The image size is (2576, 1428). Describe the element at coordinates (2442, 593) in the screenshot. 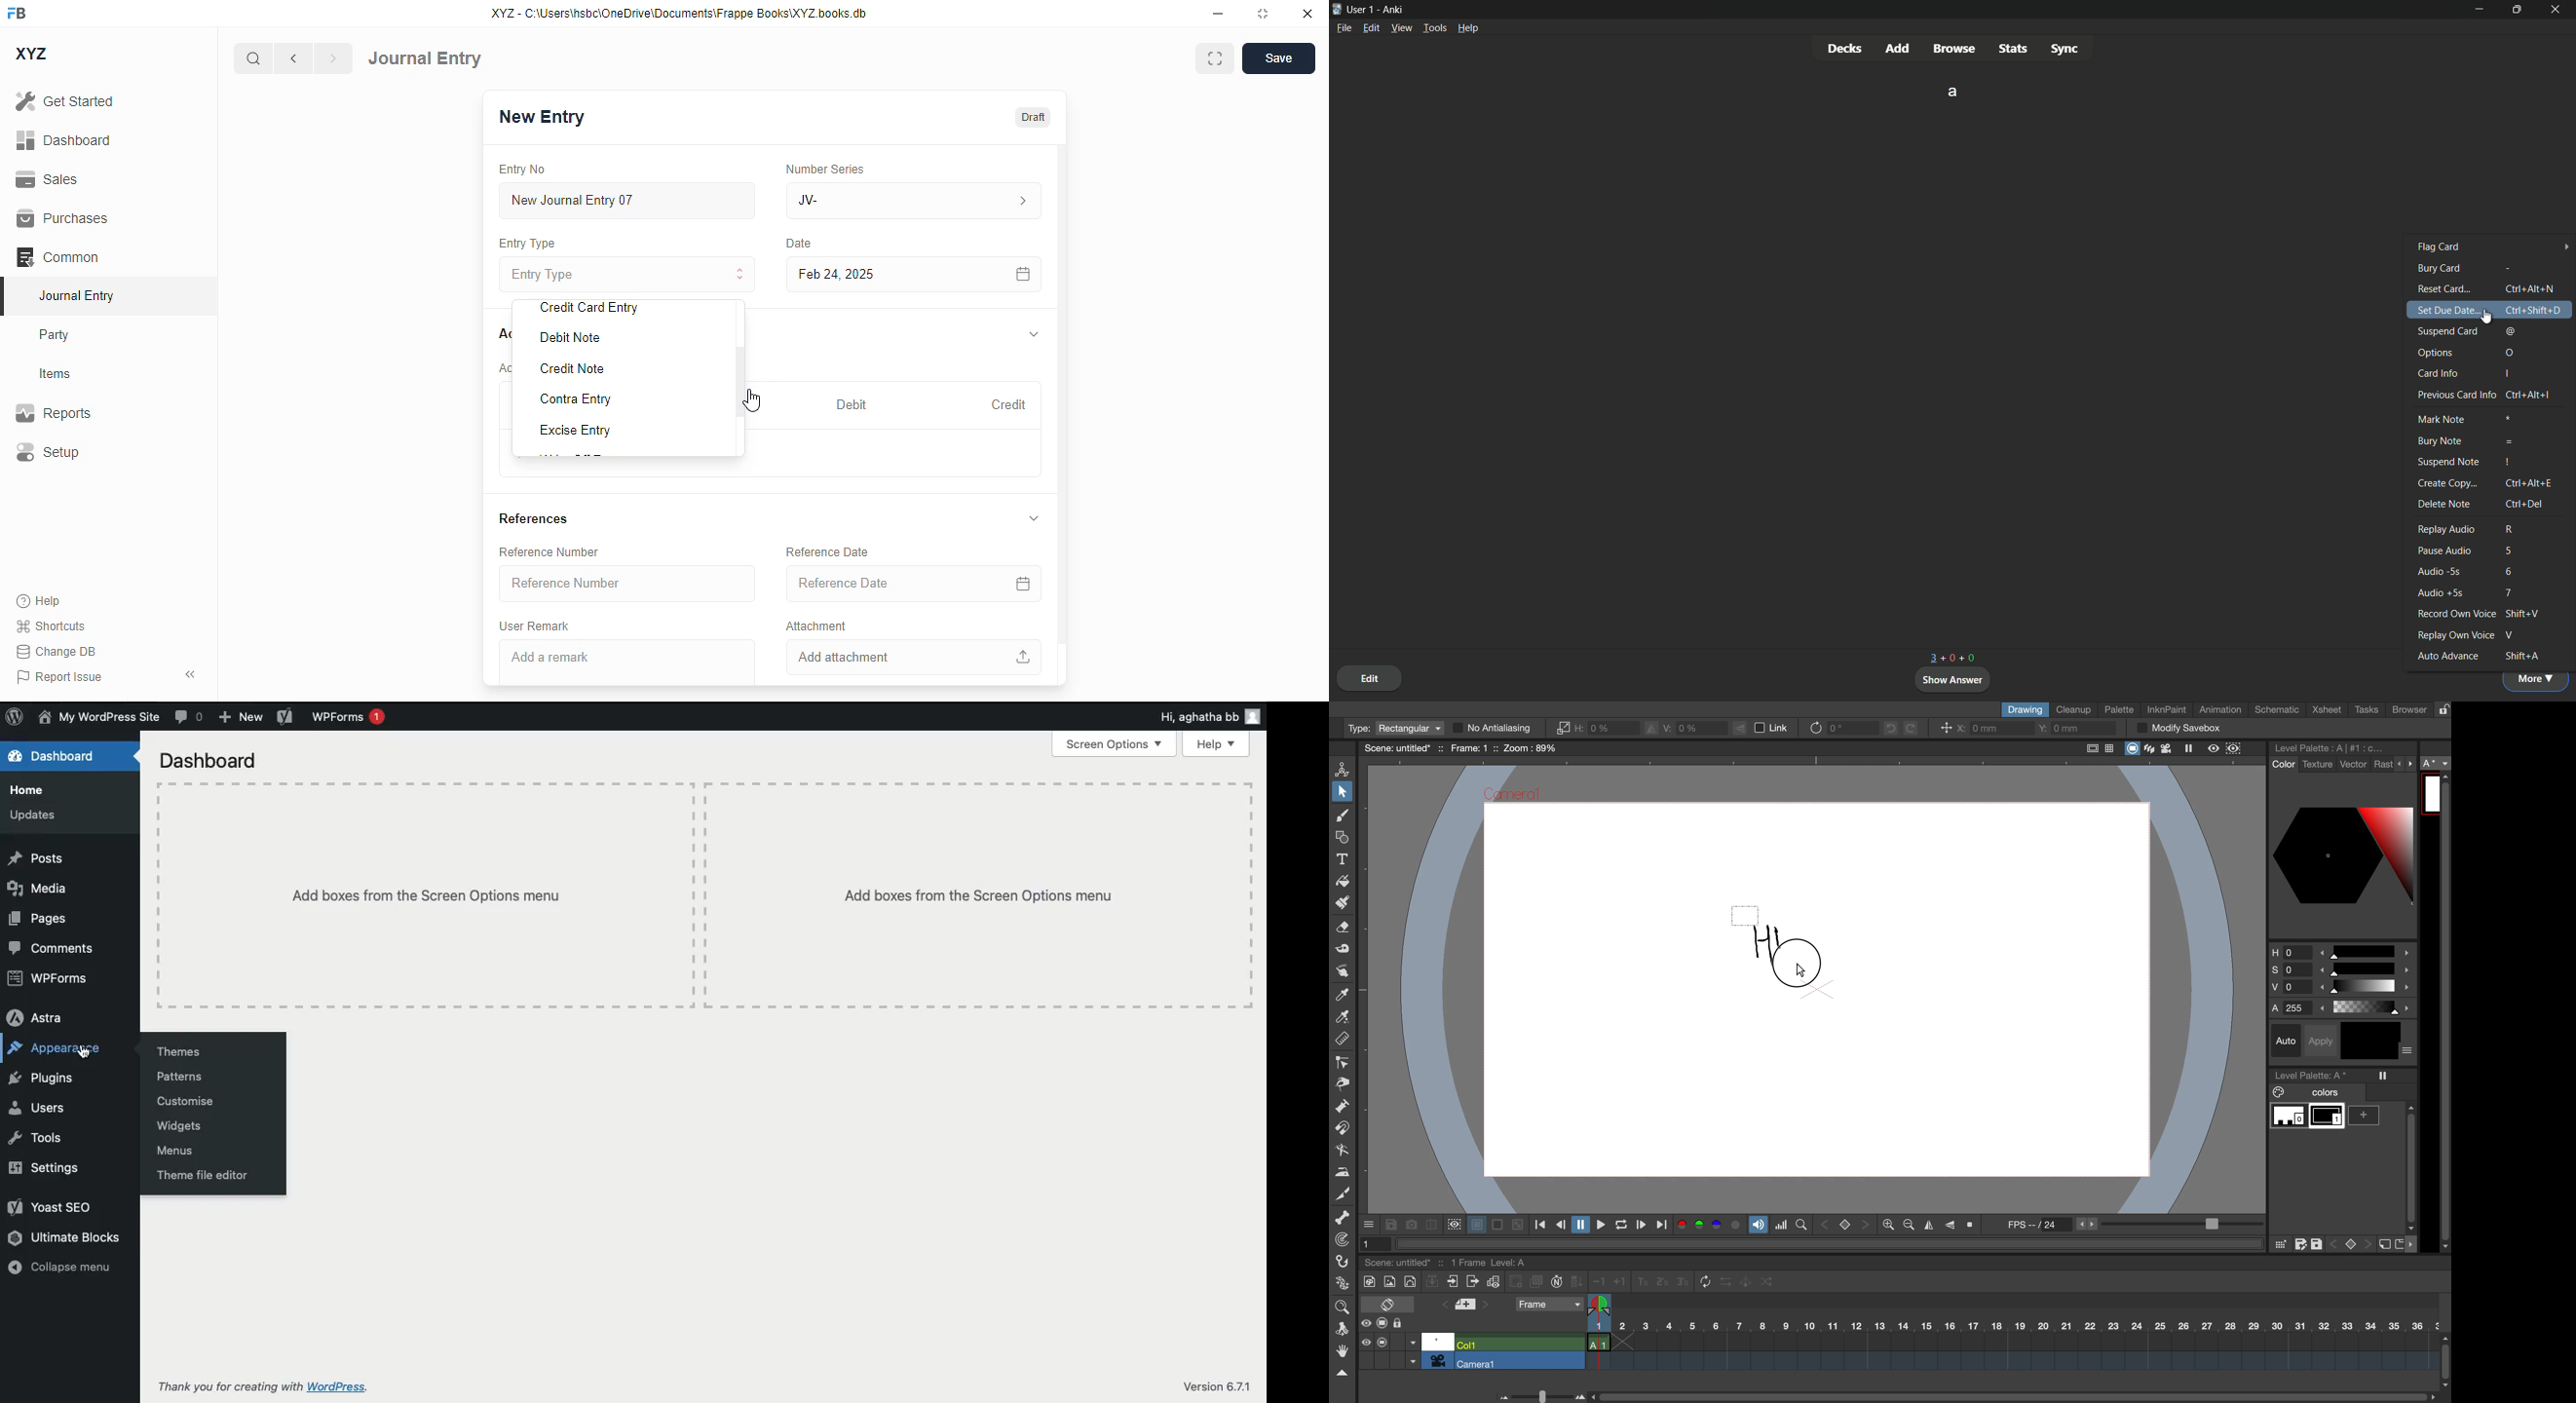

I see `audio +5s` at that location.